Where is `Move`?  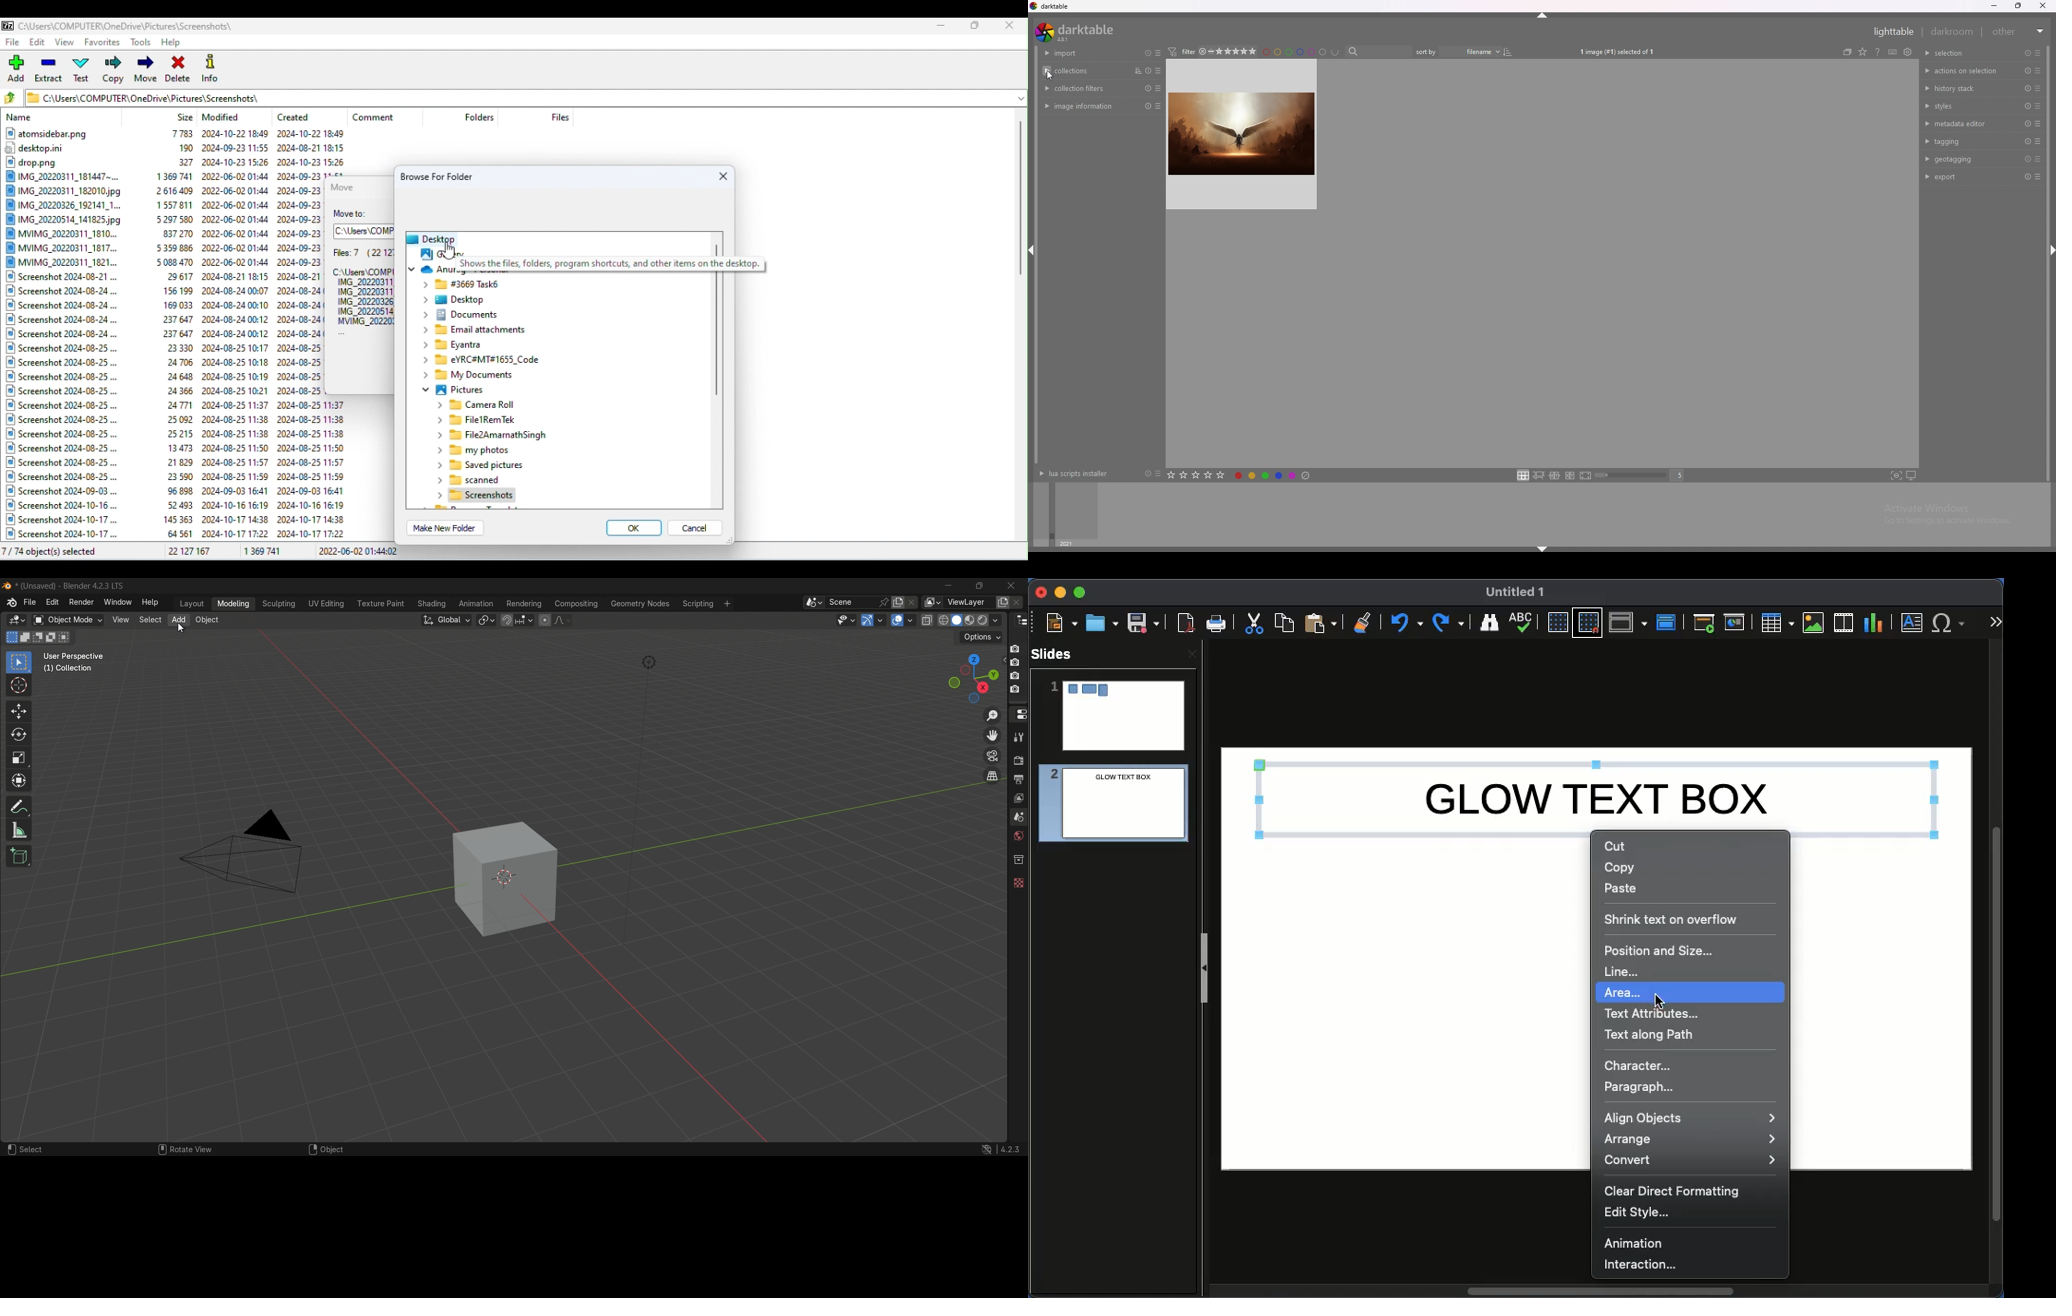 Move is located at coordinates (145, 71).